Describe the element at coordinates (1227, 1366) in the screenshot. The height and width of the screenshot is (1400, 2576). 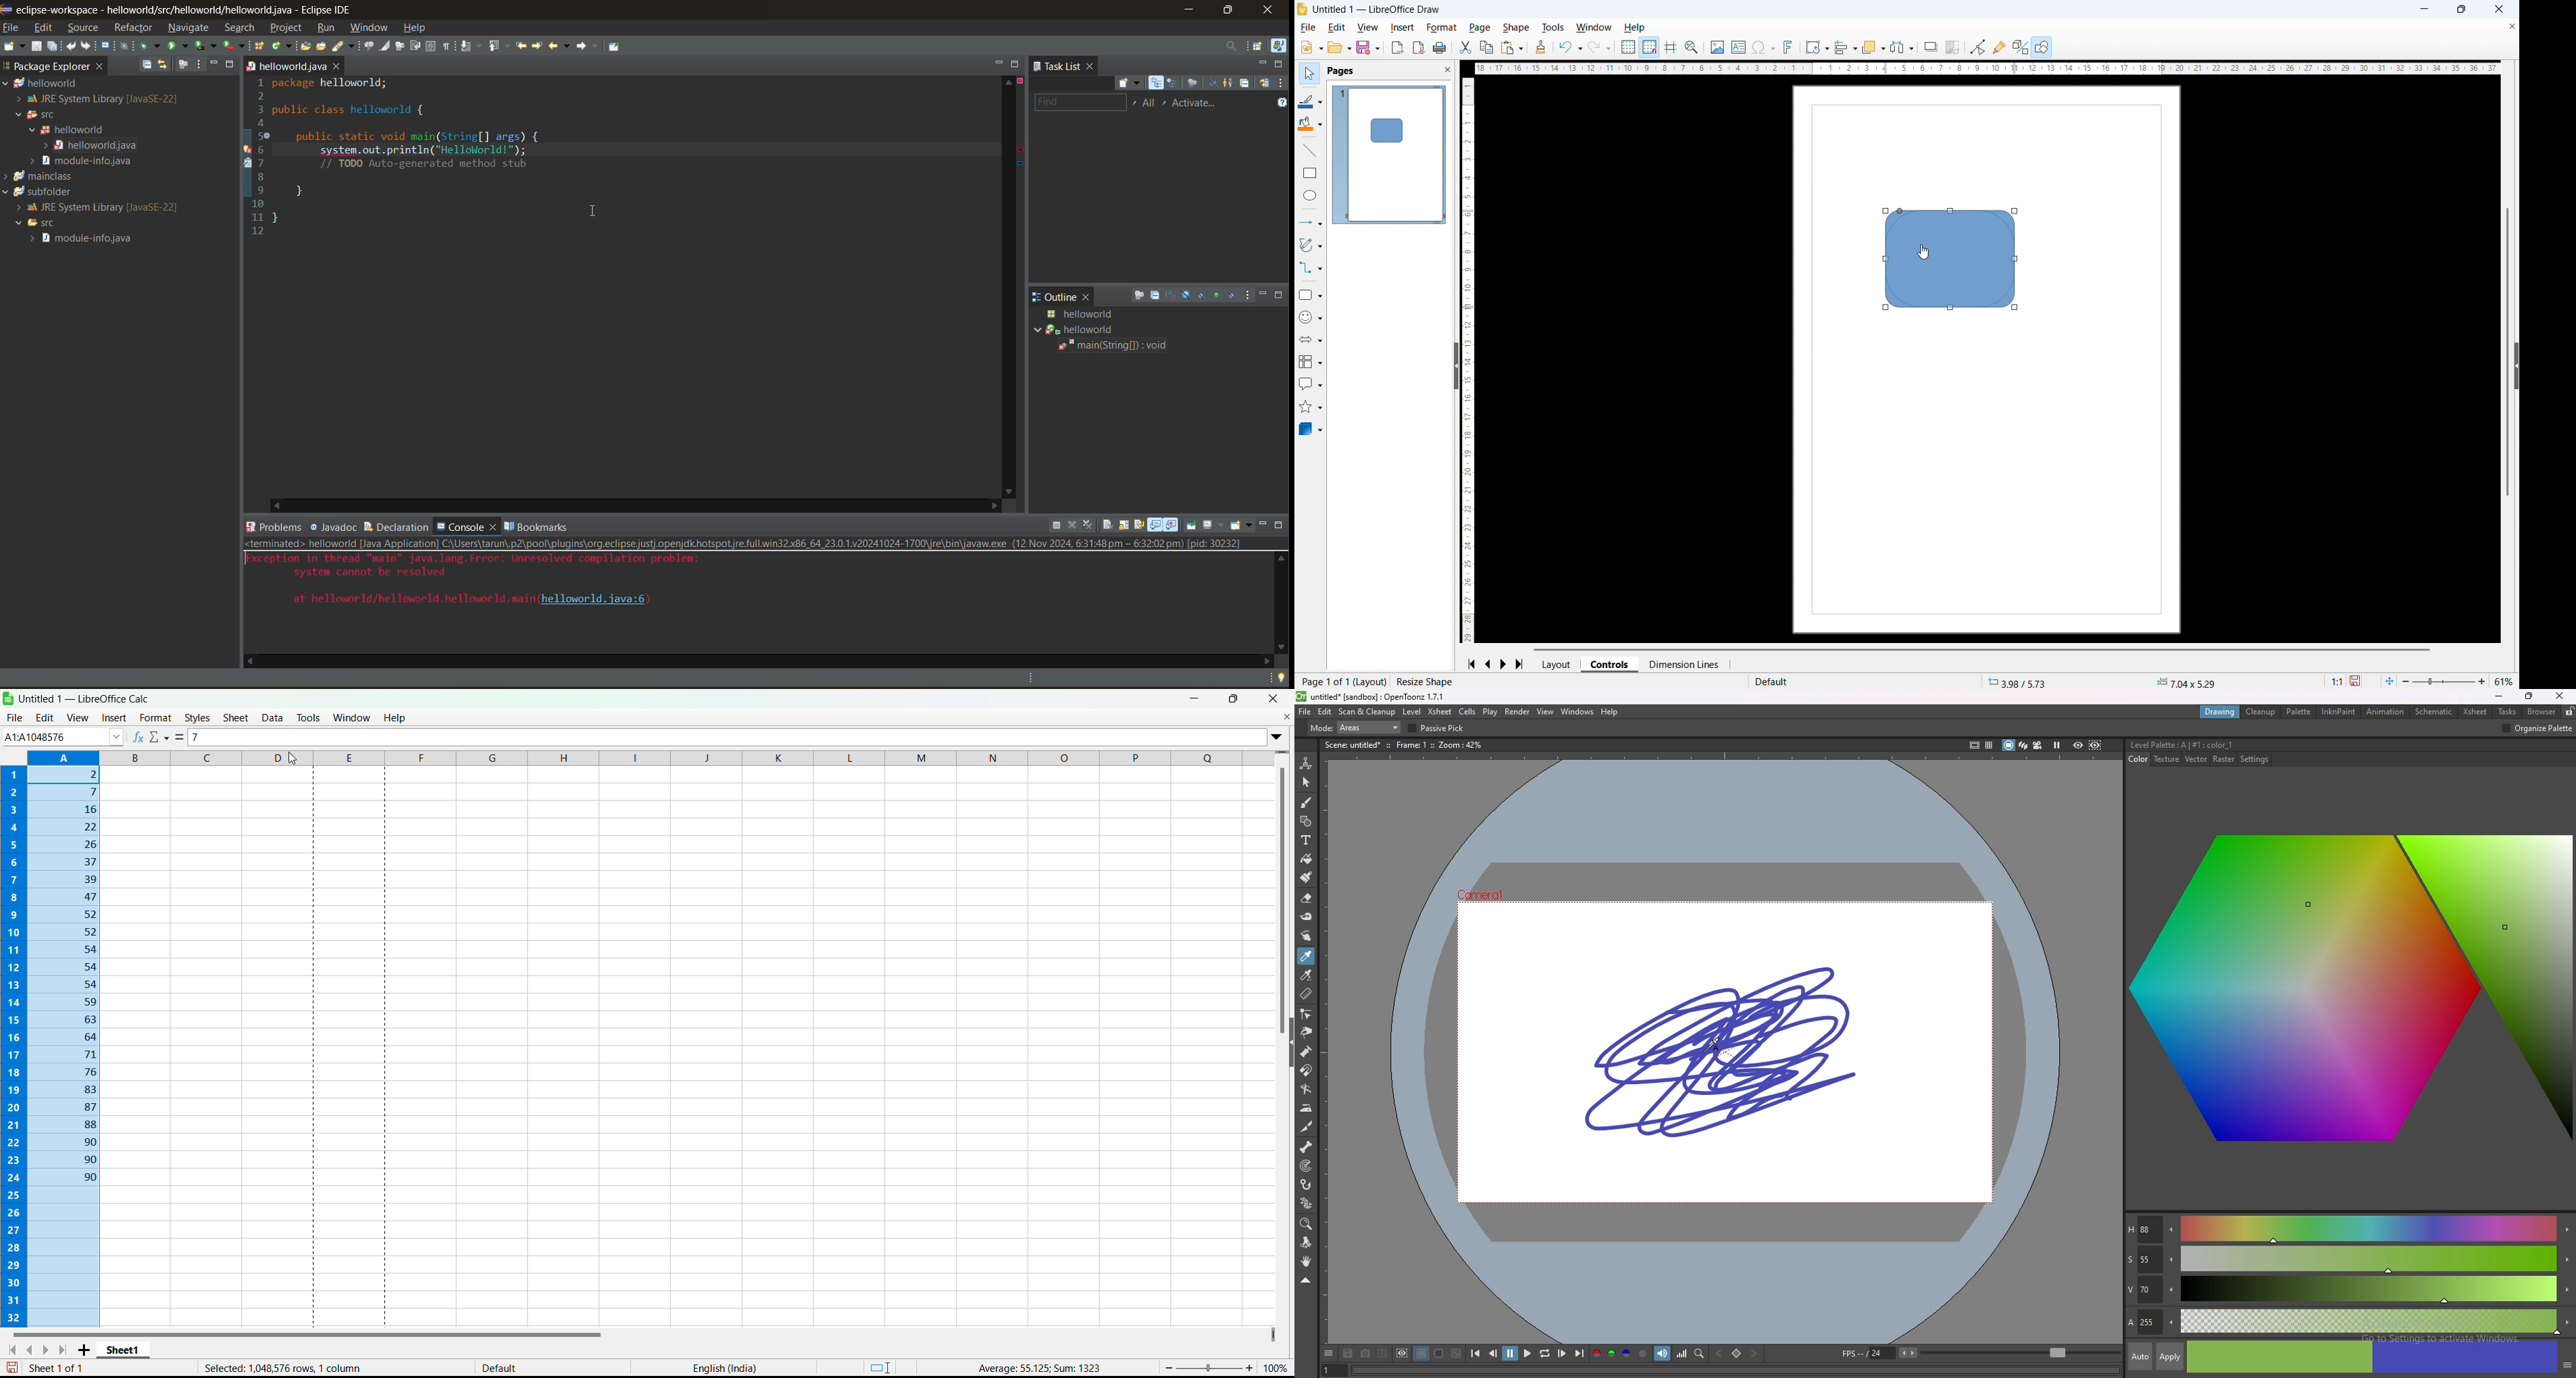
I see `Zoom Factor` at that location.